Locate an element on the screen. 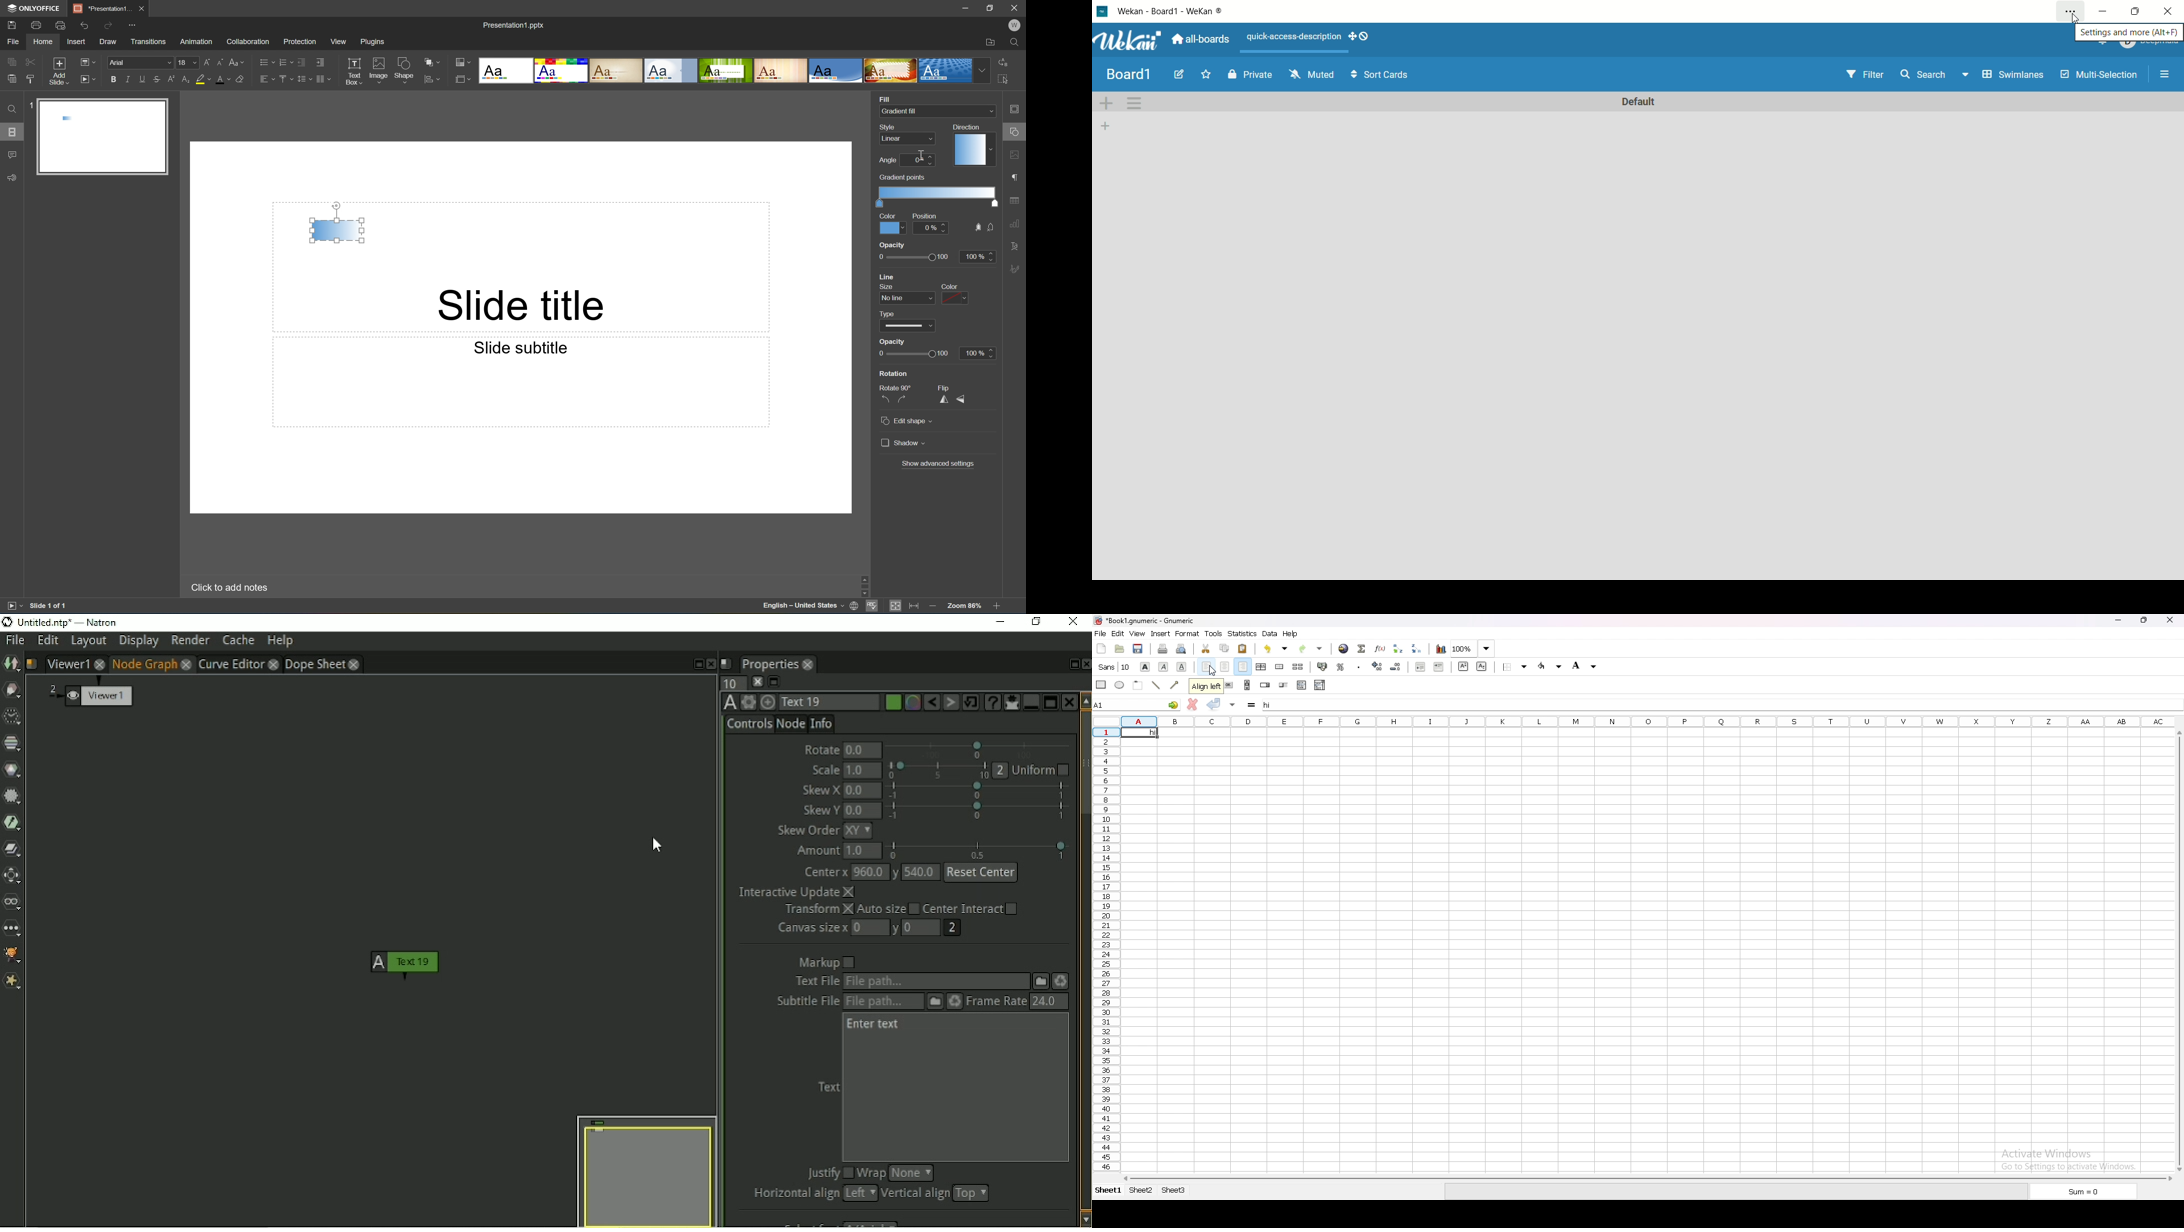 Image resolution: width=2184 pixels, height=1232 pixels. Show advanced settings is located at coordinates (939, 463).